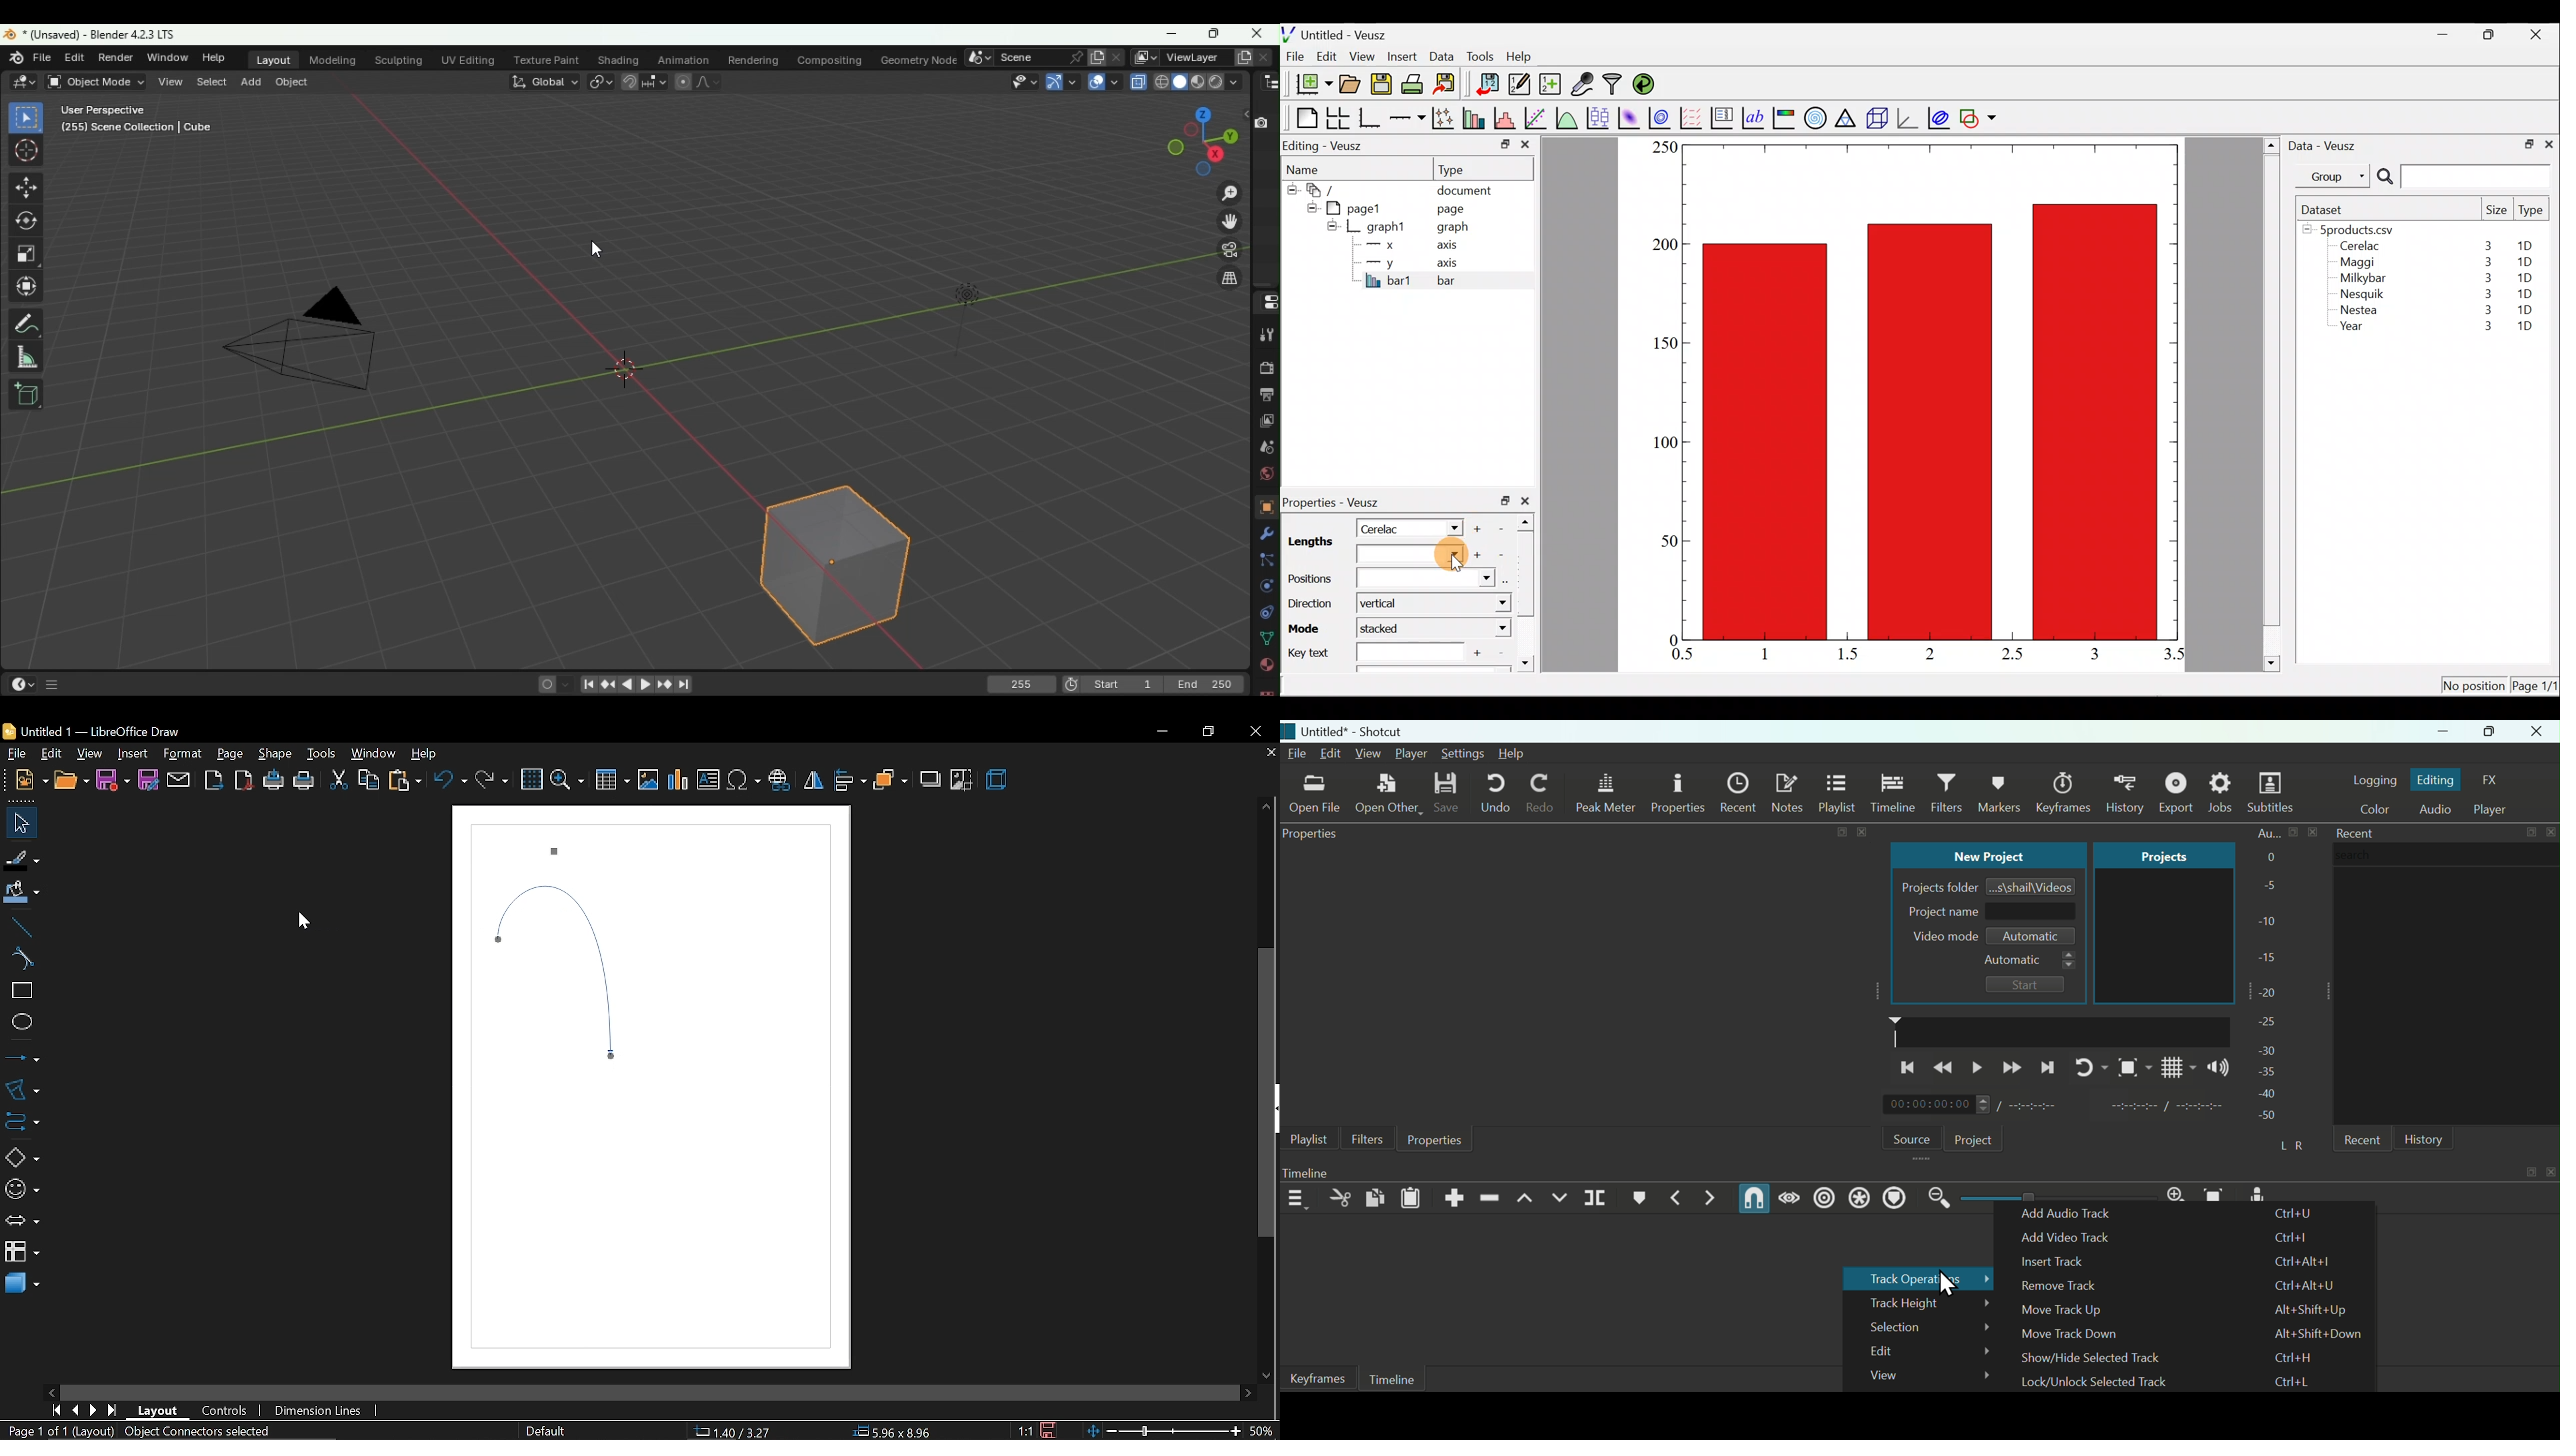 The image size is (2576, 1456). I want to click on cut , so click(337, 782).